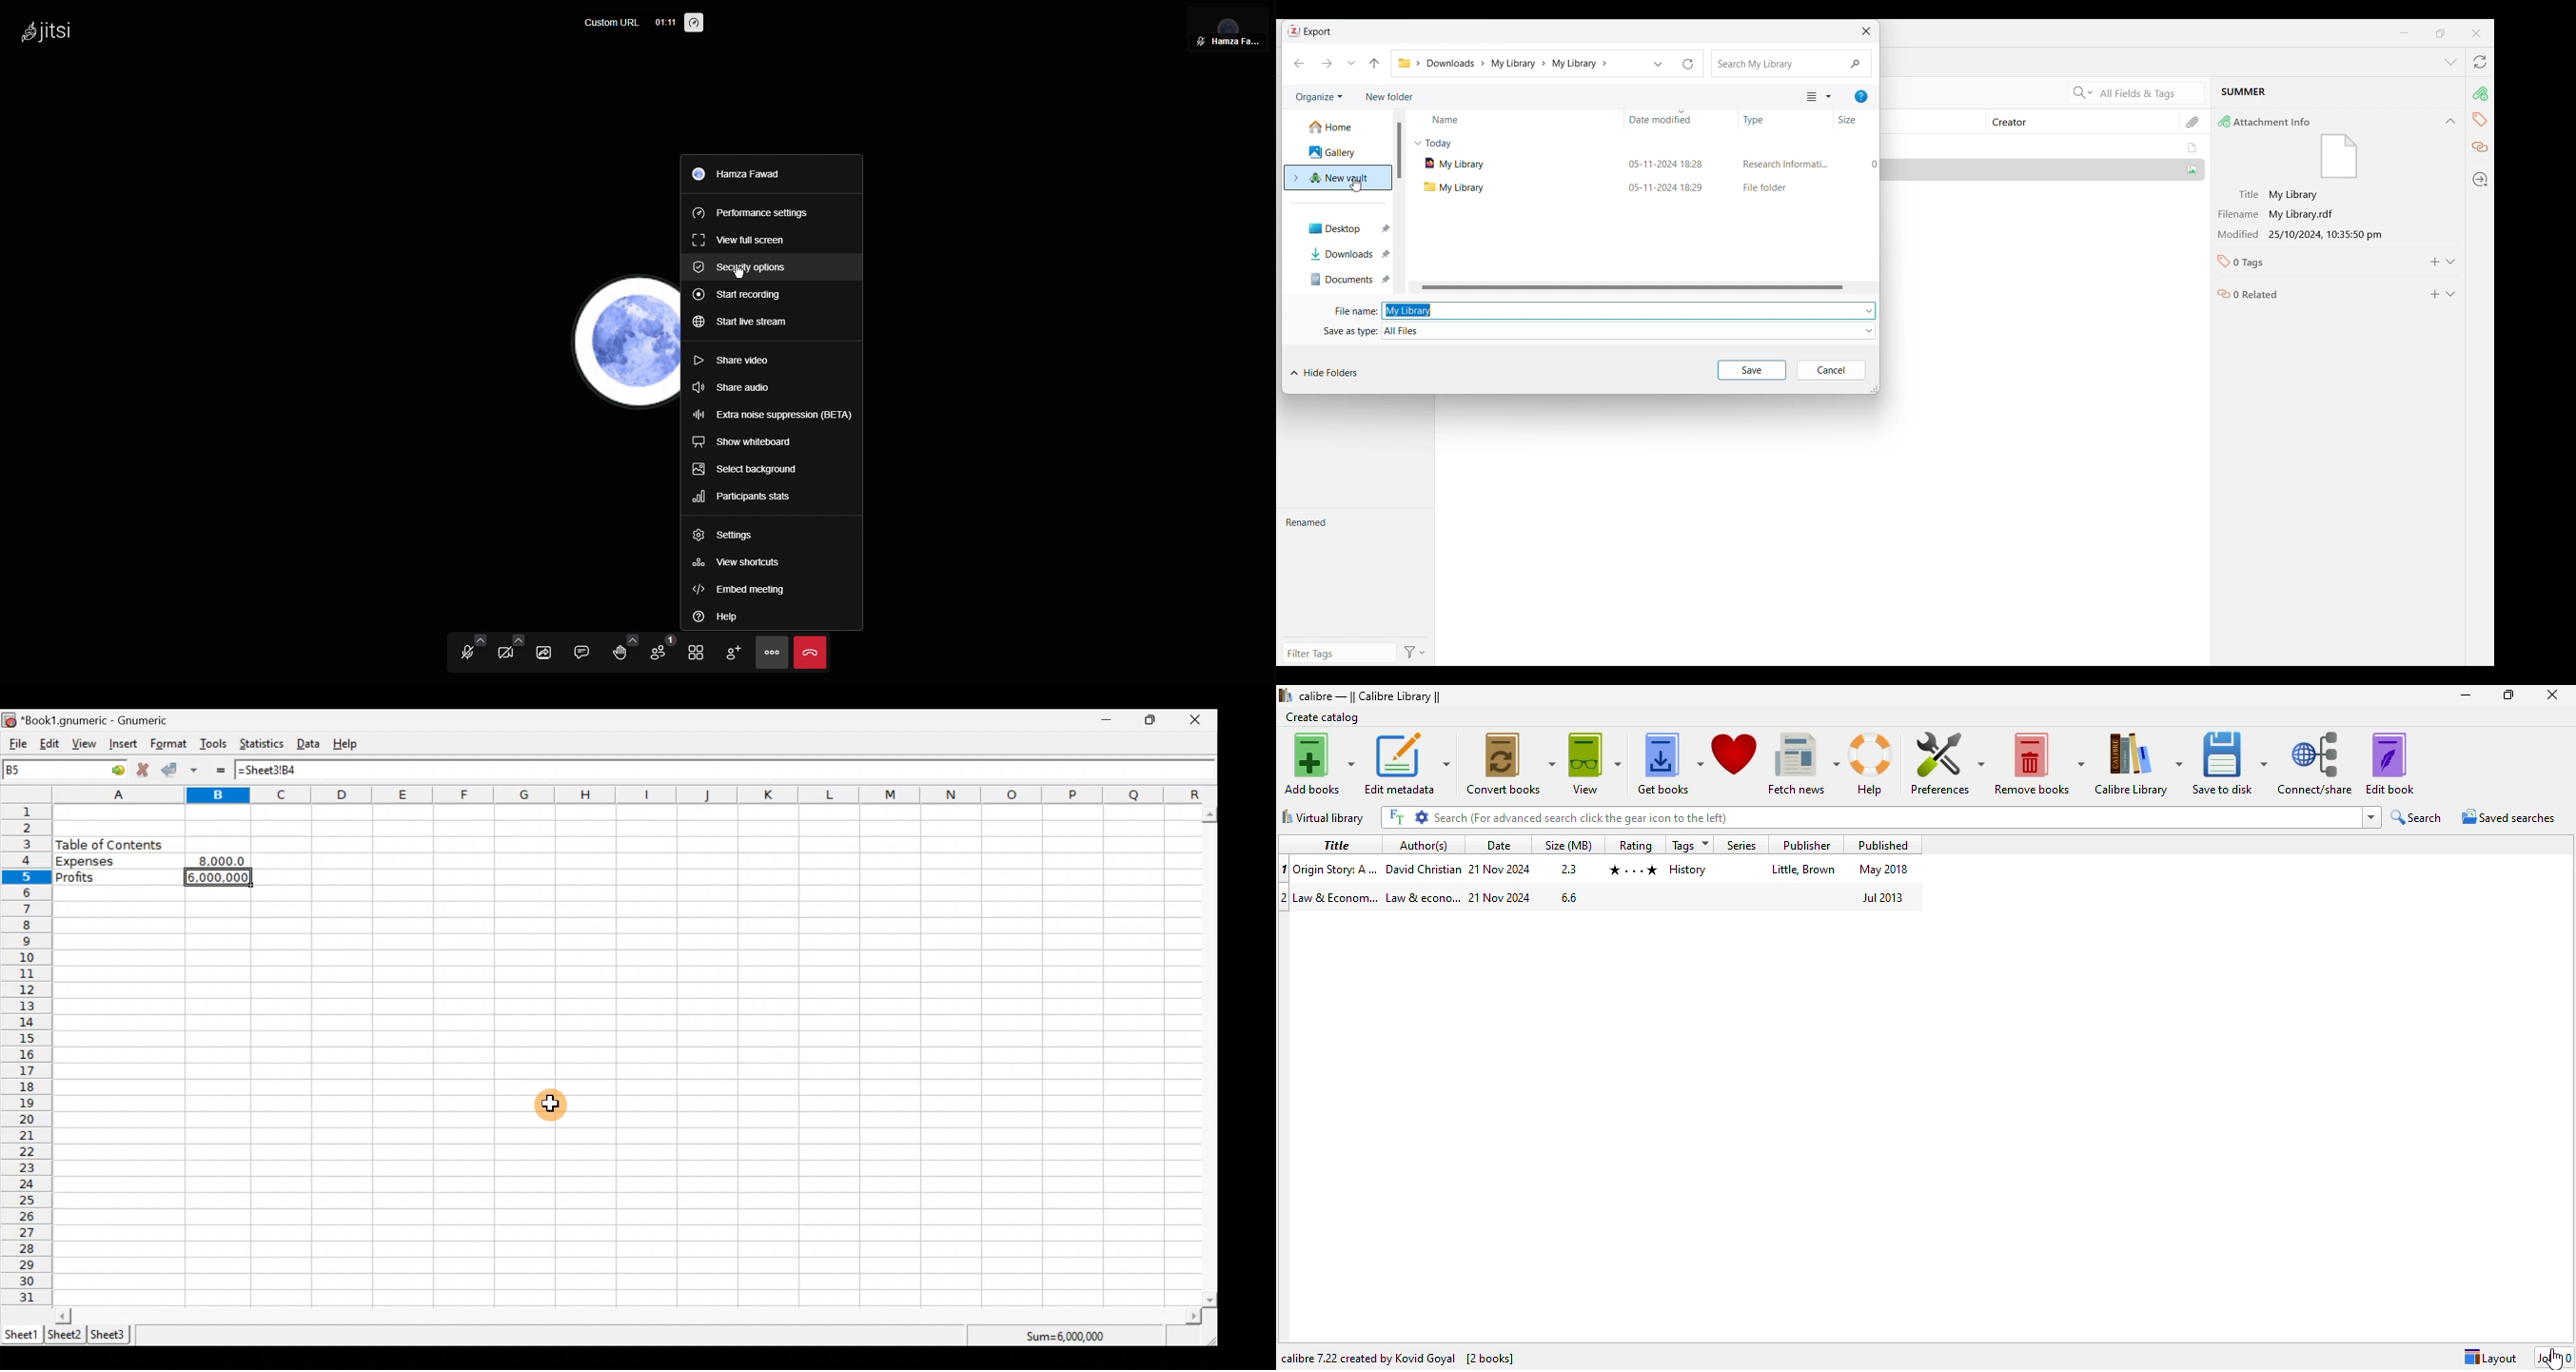 This screenshot has width=2576, height=1372. Describe the element at coordinates (1804, 845) in the screenshot. I see `publisher` at that location.